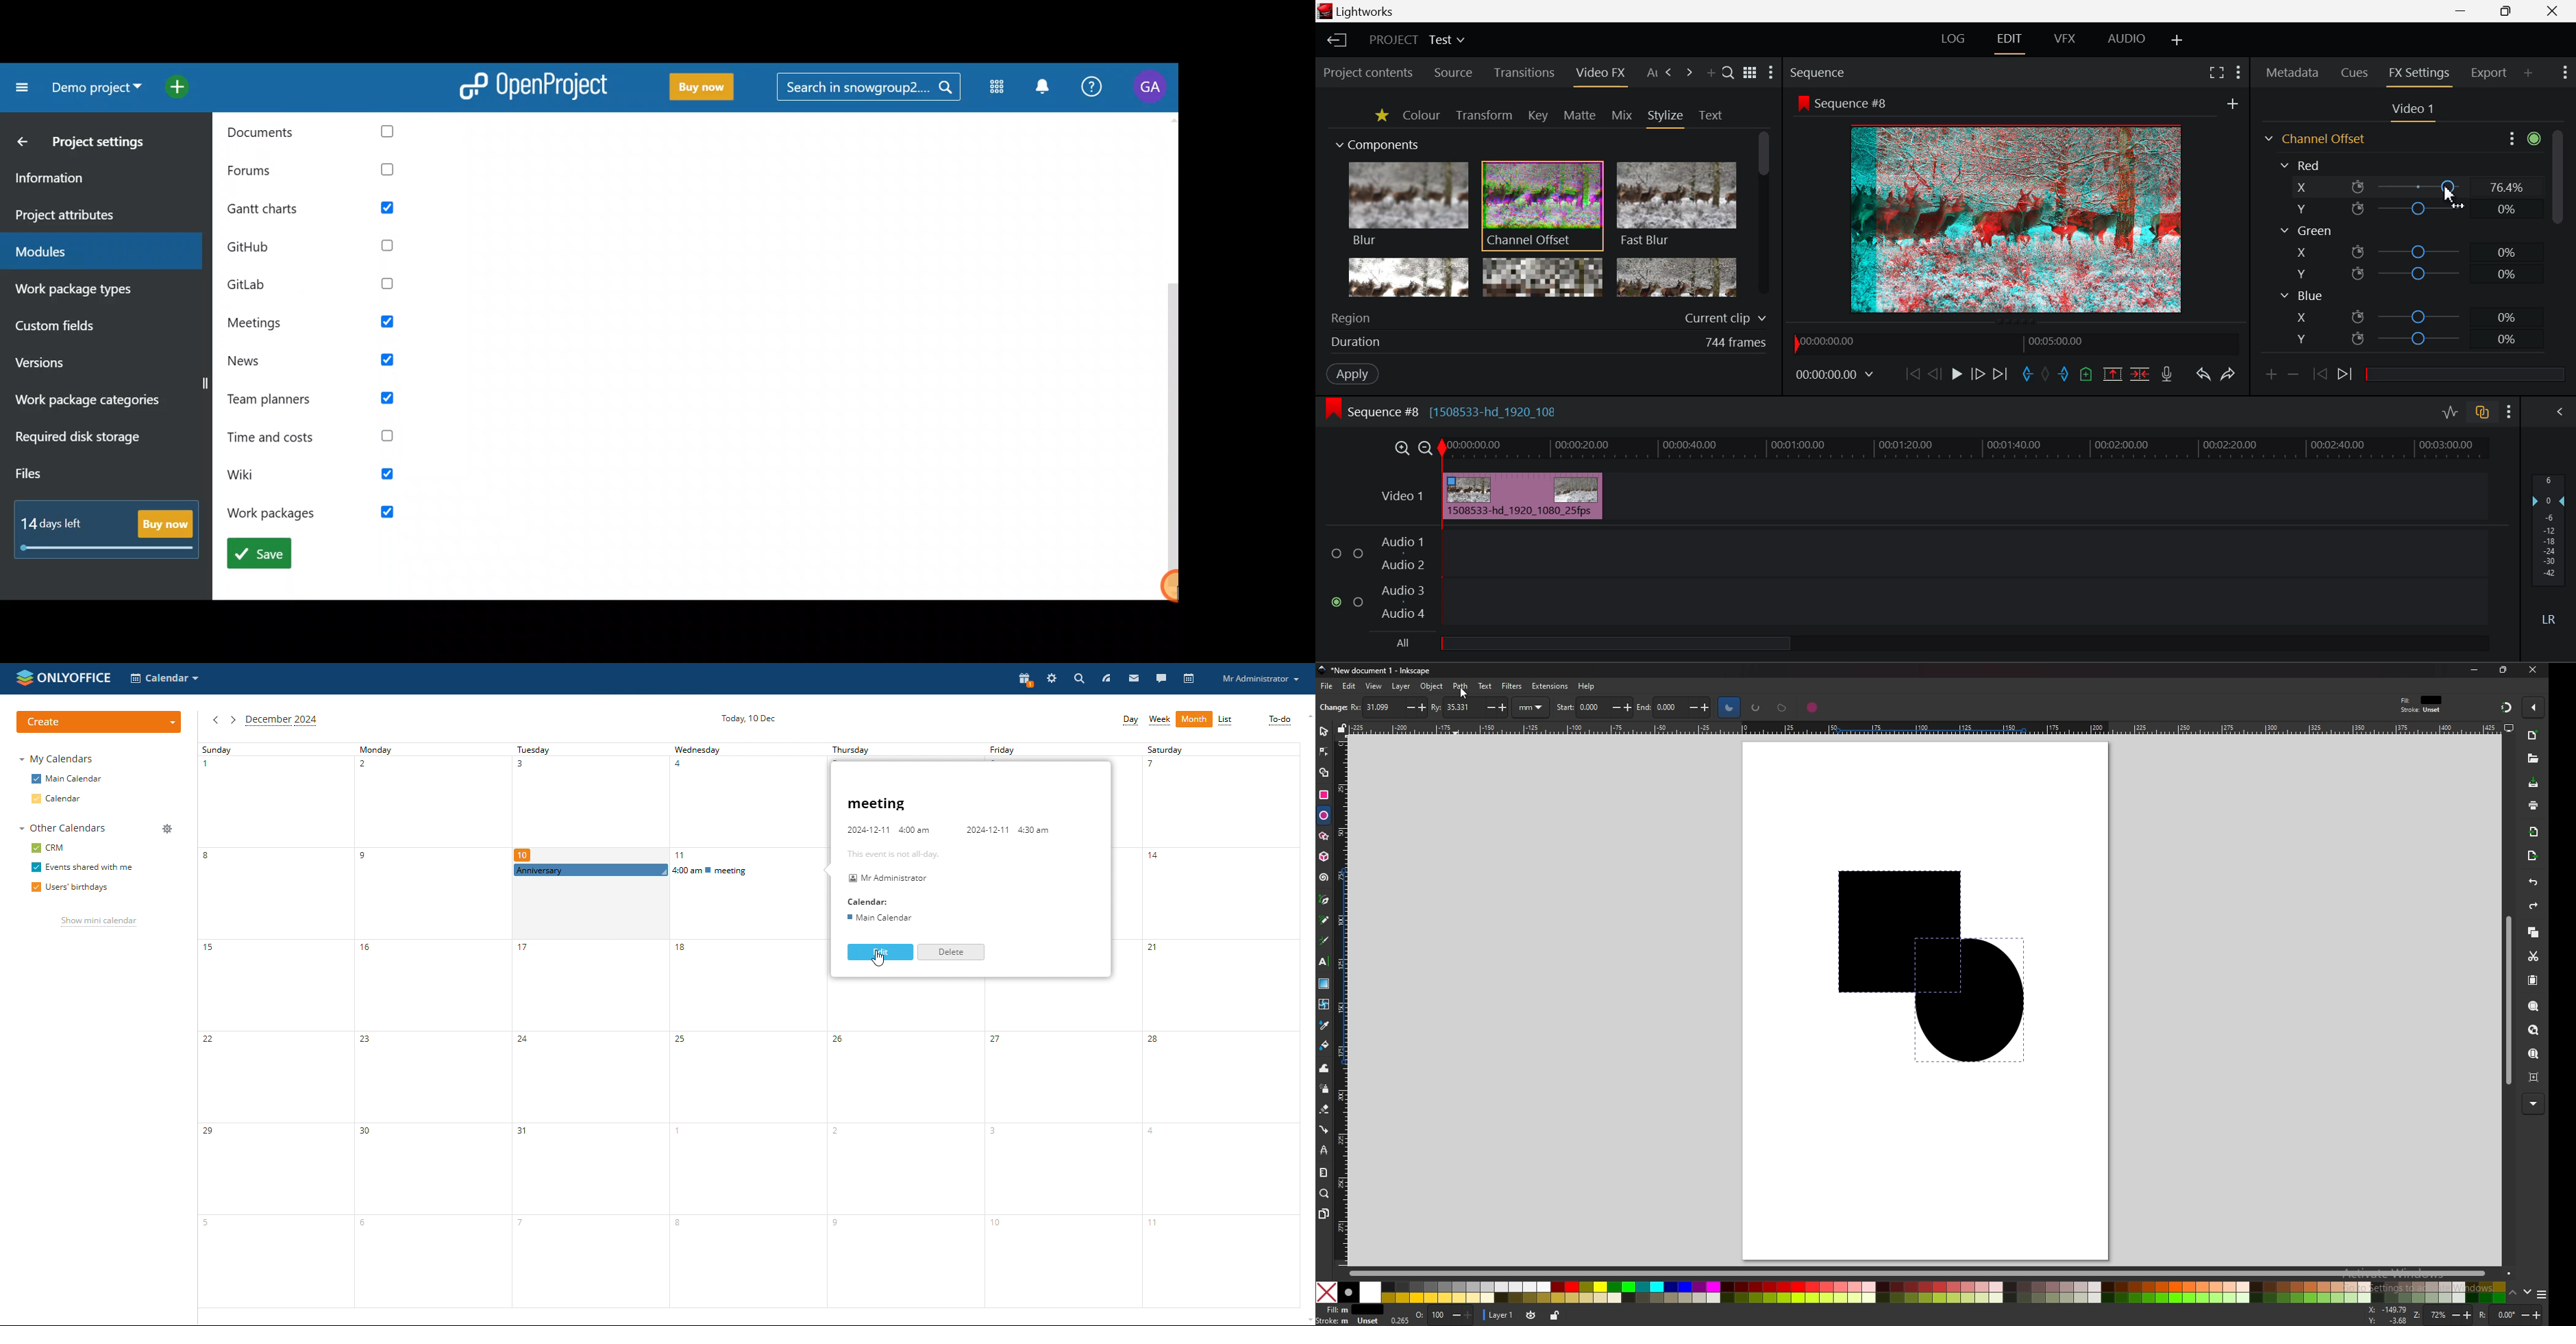 This screenshot has width=2576, height=1344. What do you see at coordinates (2205, 376) in the screenshot?
I see `Undo` at bounding box center [2205, 376].